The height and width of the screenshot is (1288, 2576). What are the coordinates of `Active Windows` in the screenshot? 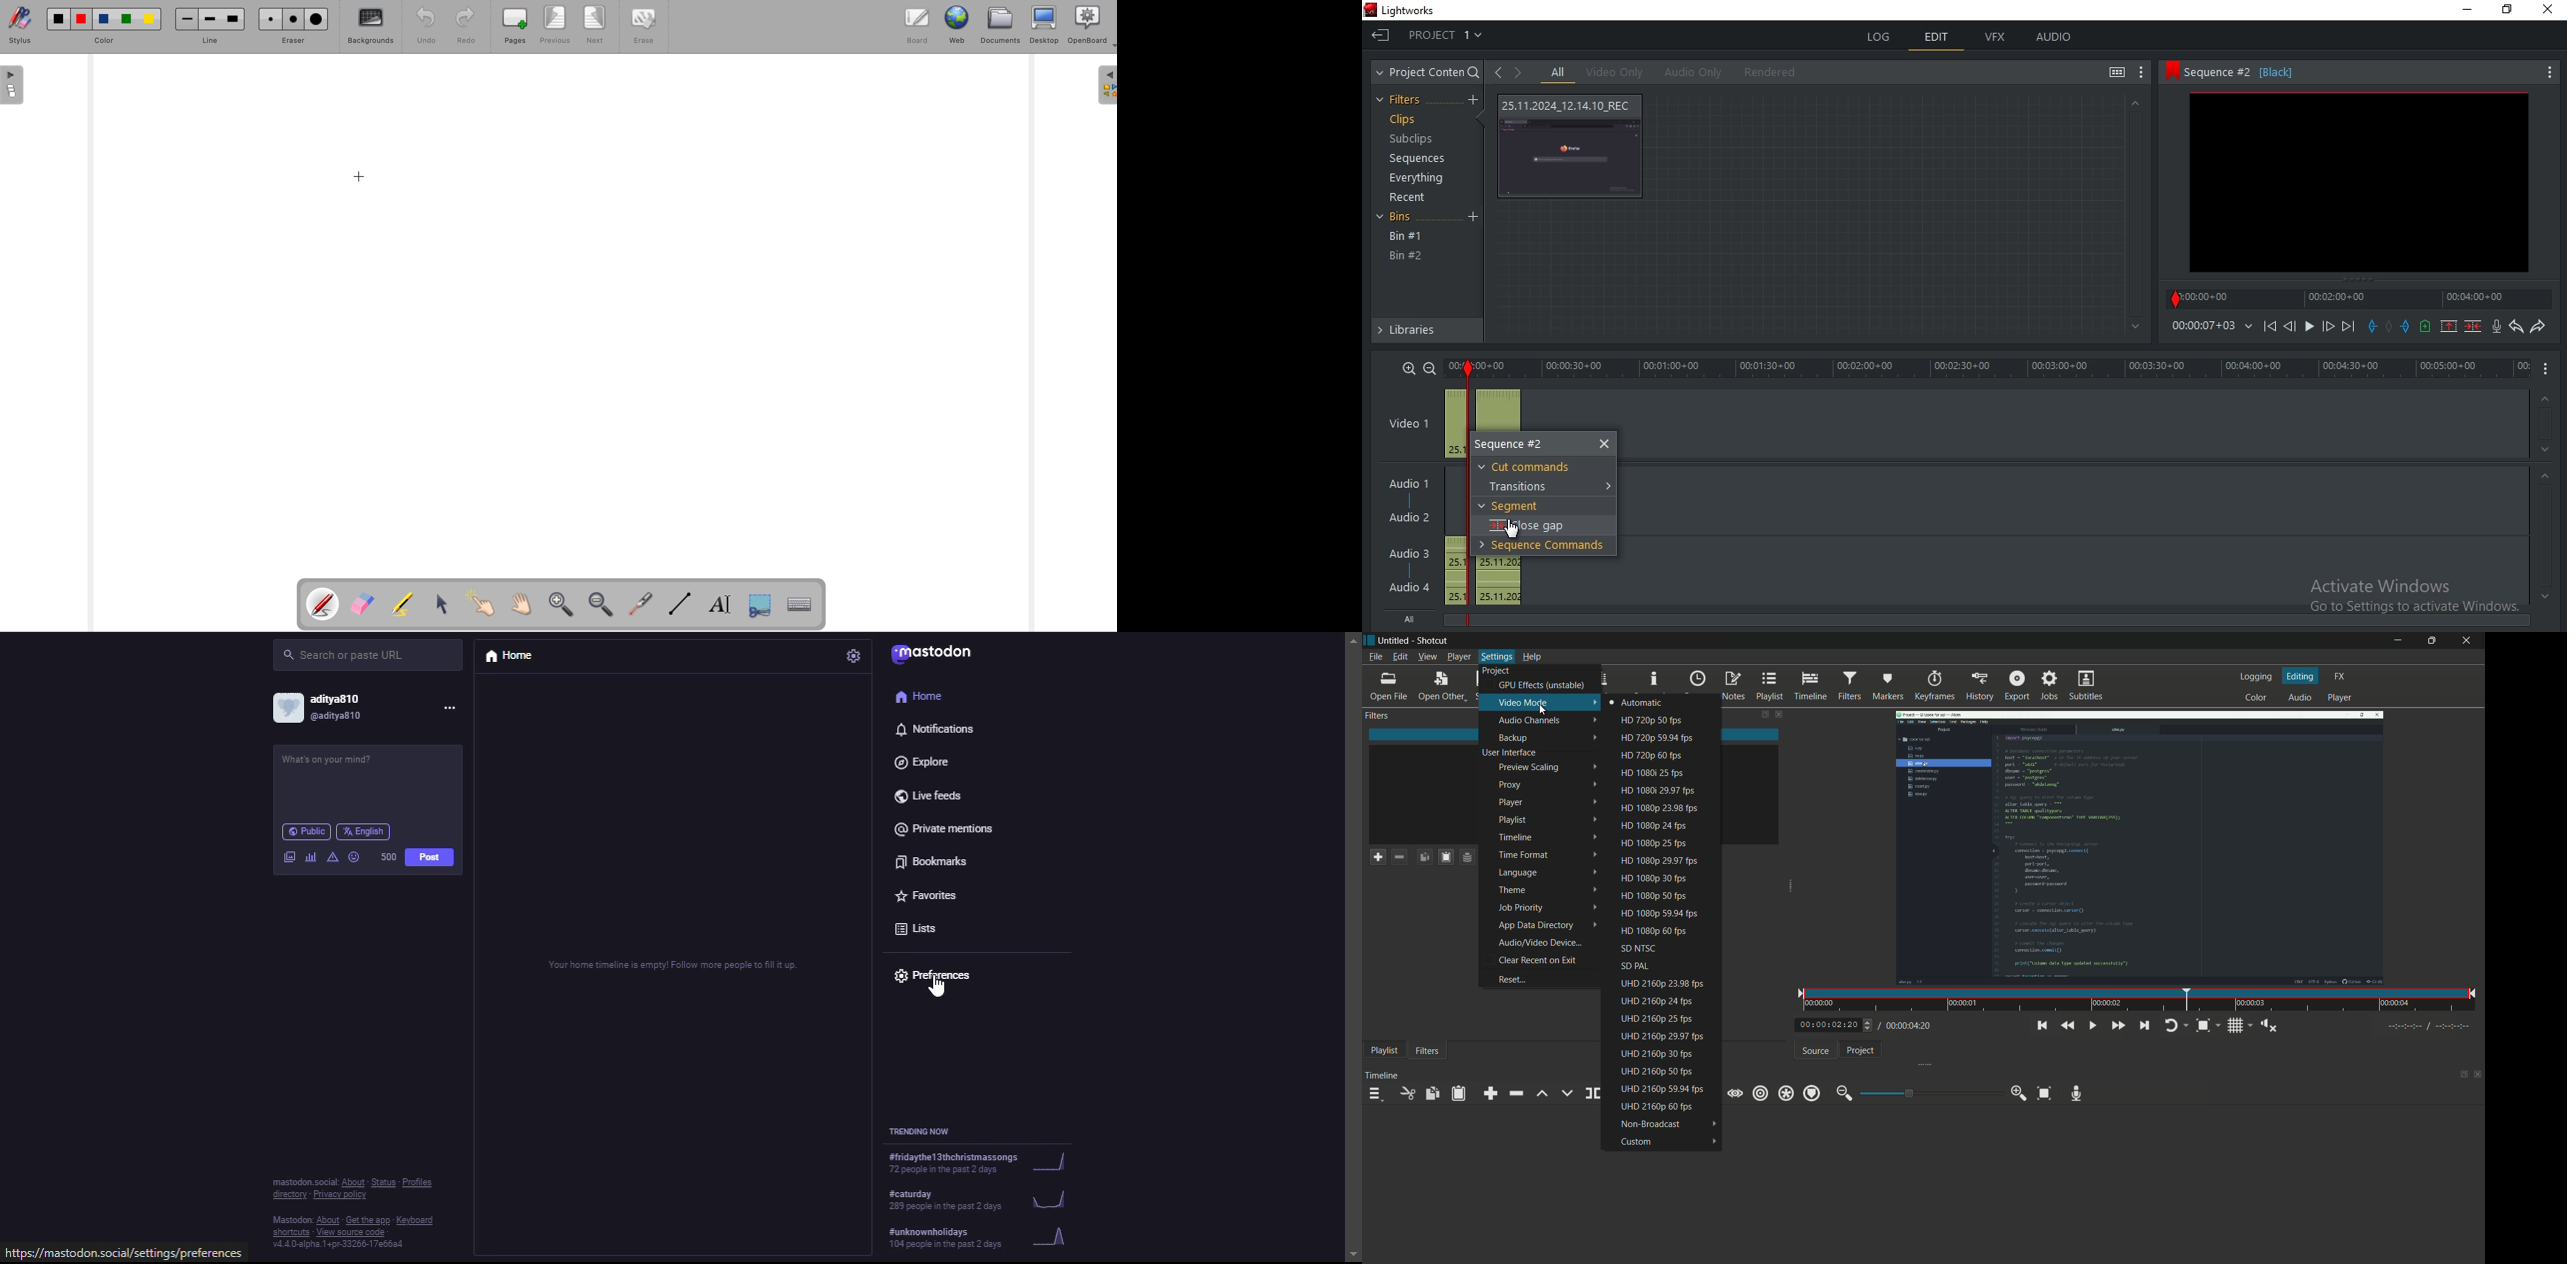 It's located at (2414, 597).